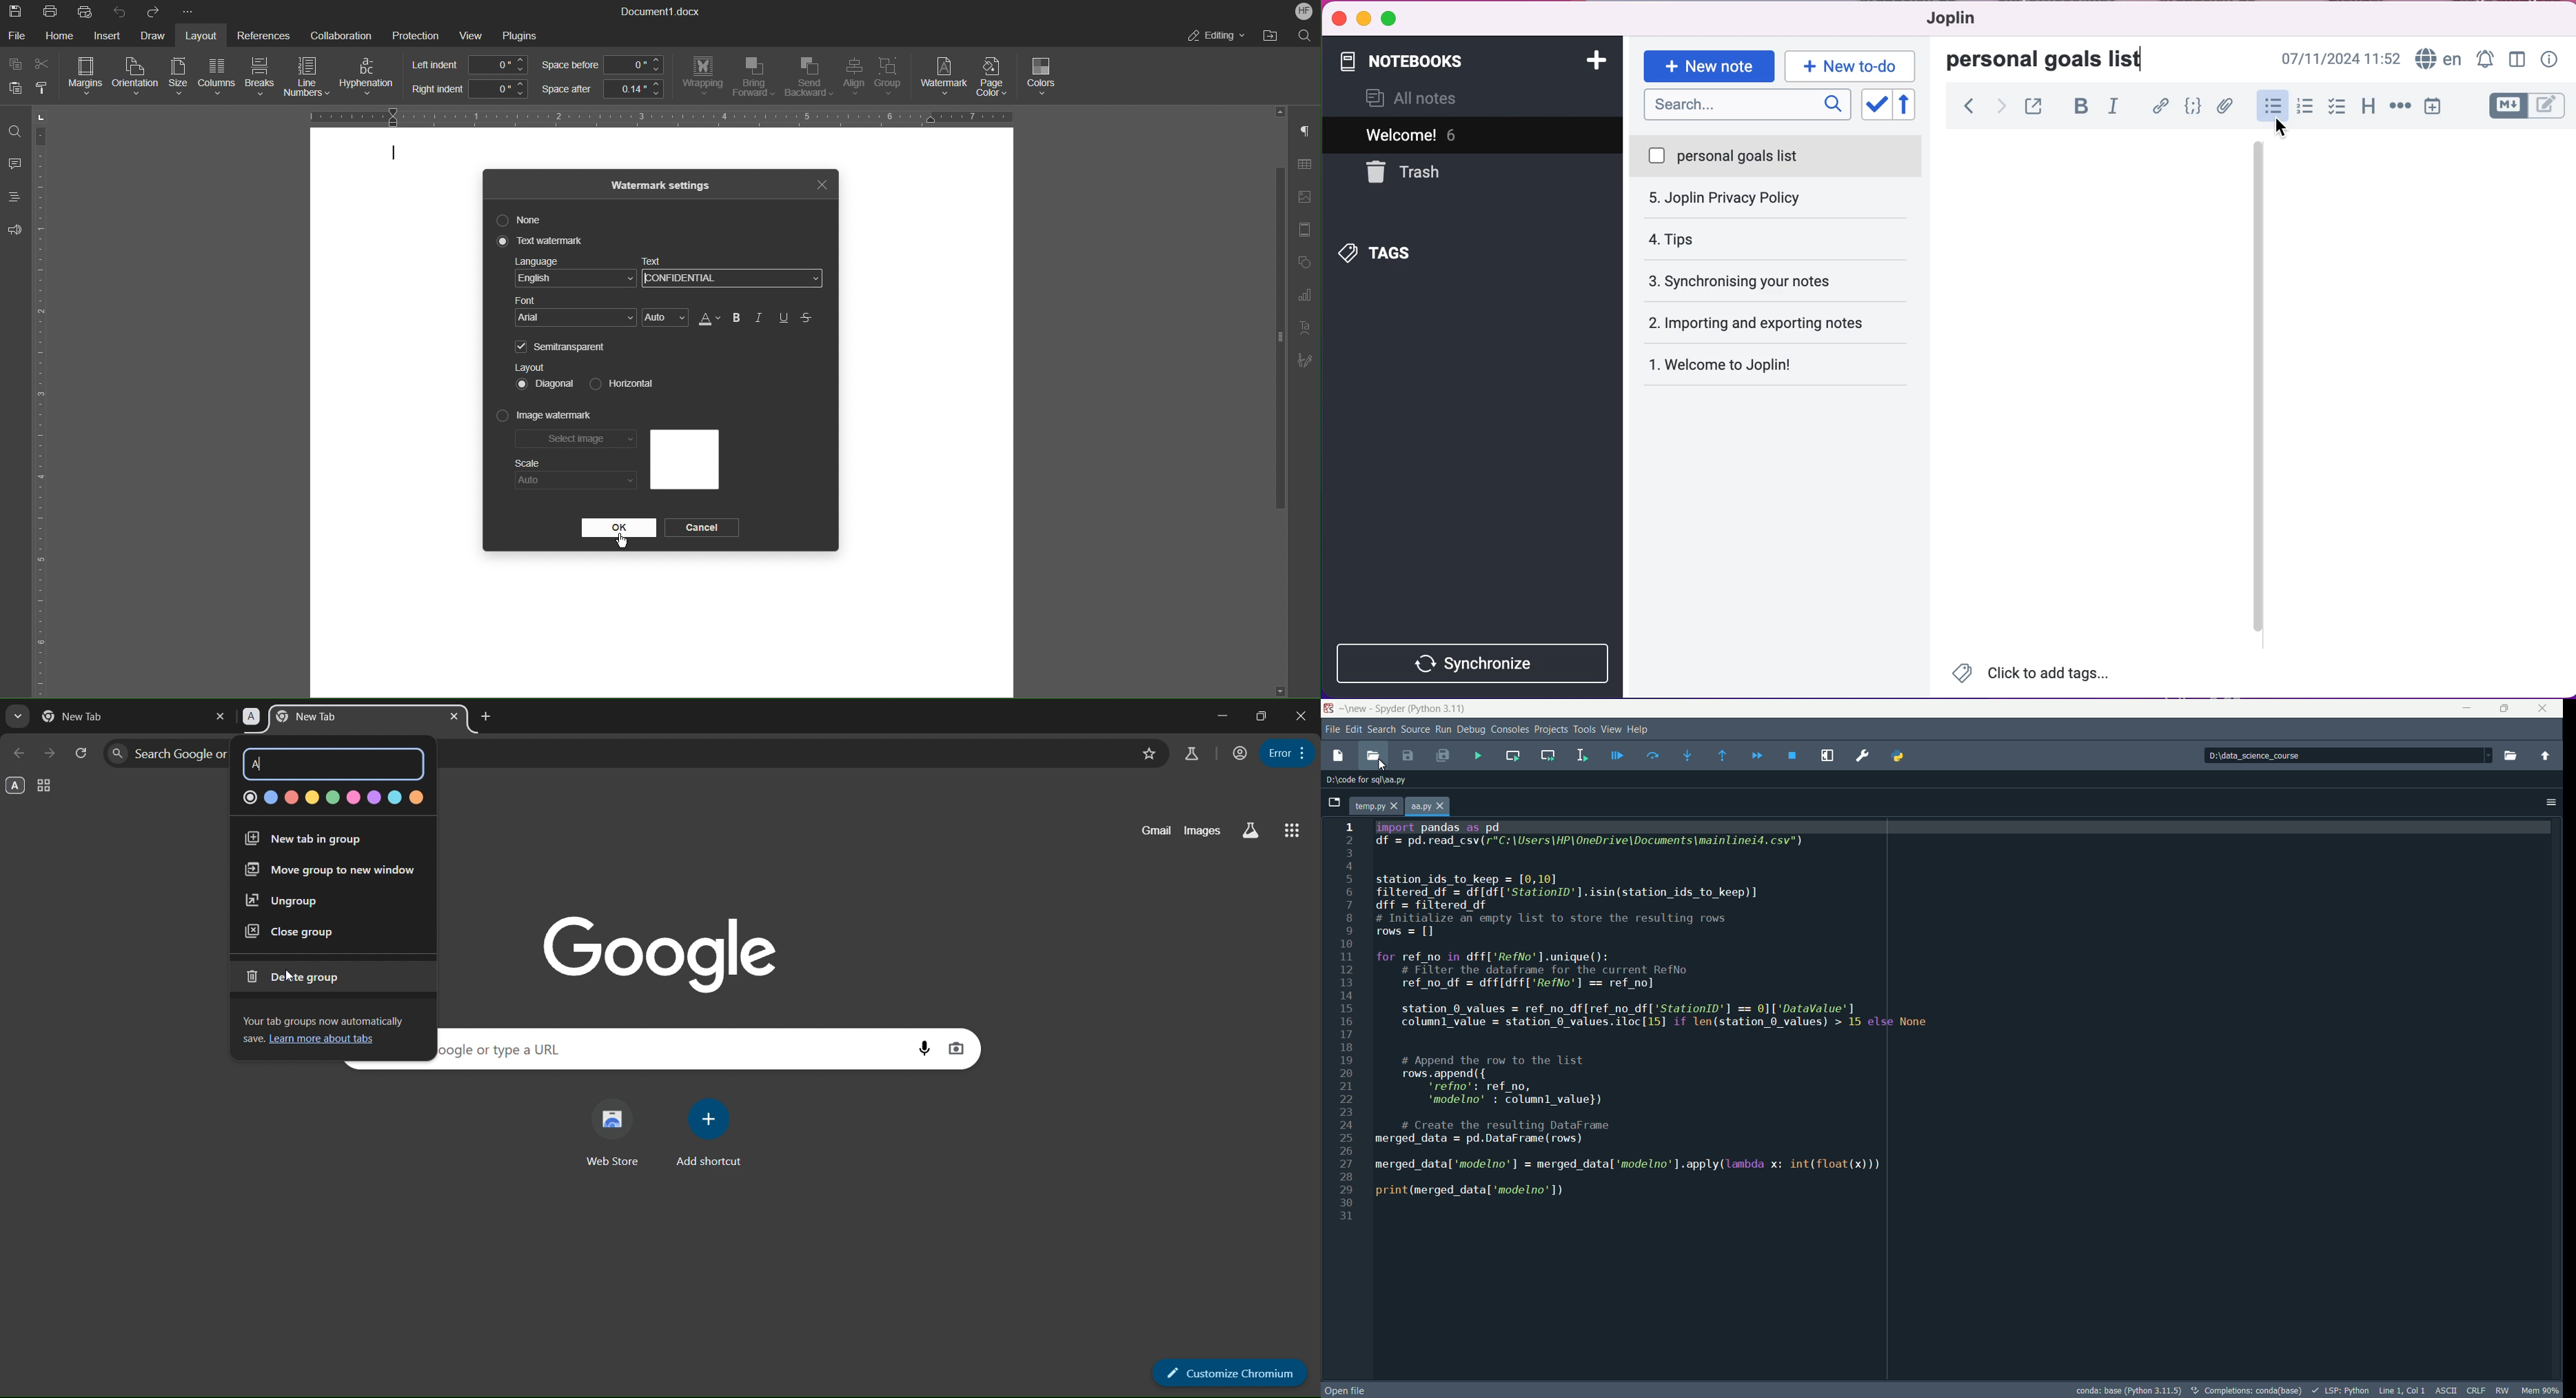 This screenshot has height=1400, width=2576. I want to click on empty canvas, so click(2086, 396).